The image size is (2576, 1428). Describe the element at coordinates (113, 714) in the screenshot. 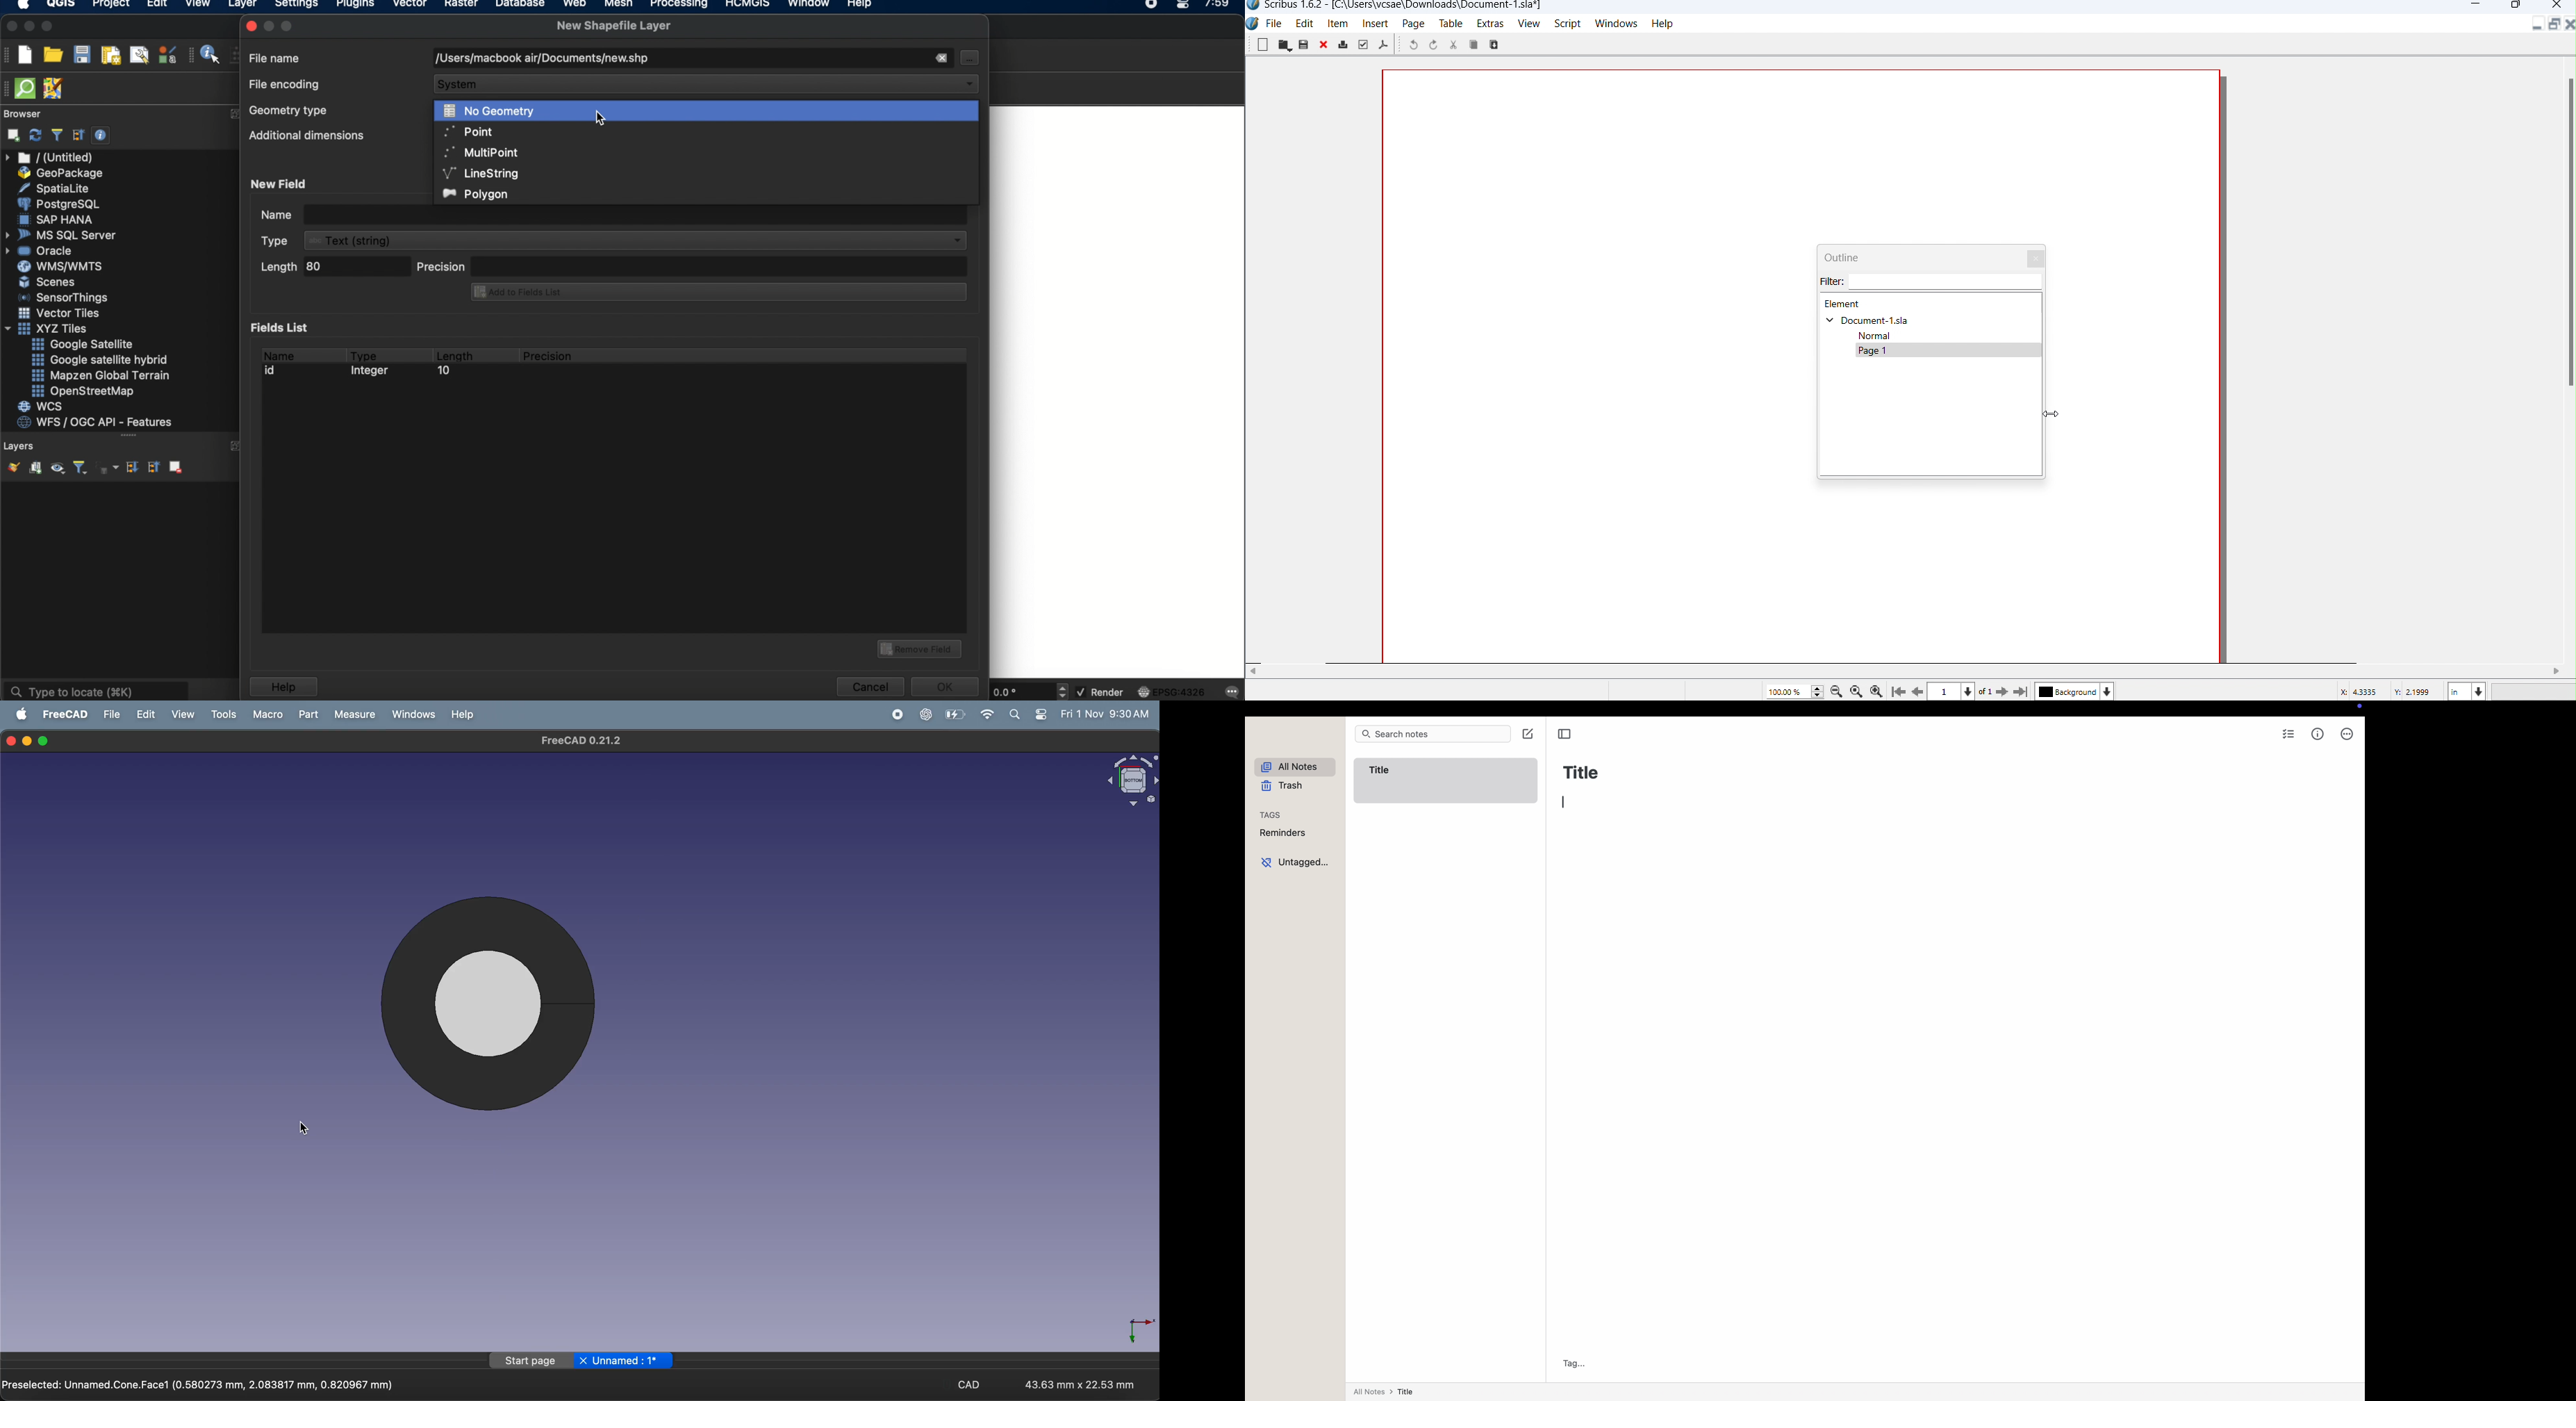

I see `file` at that location.